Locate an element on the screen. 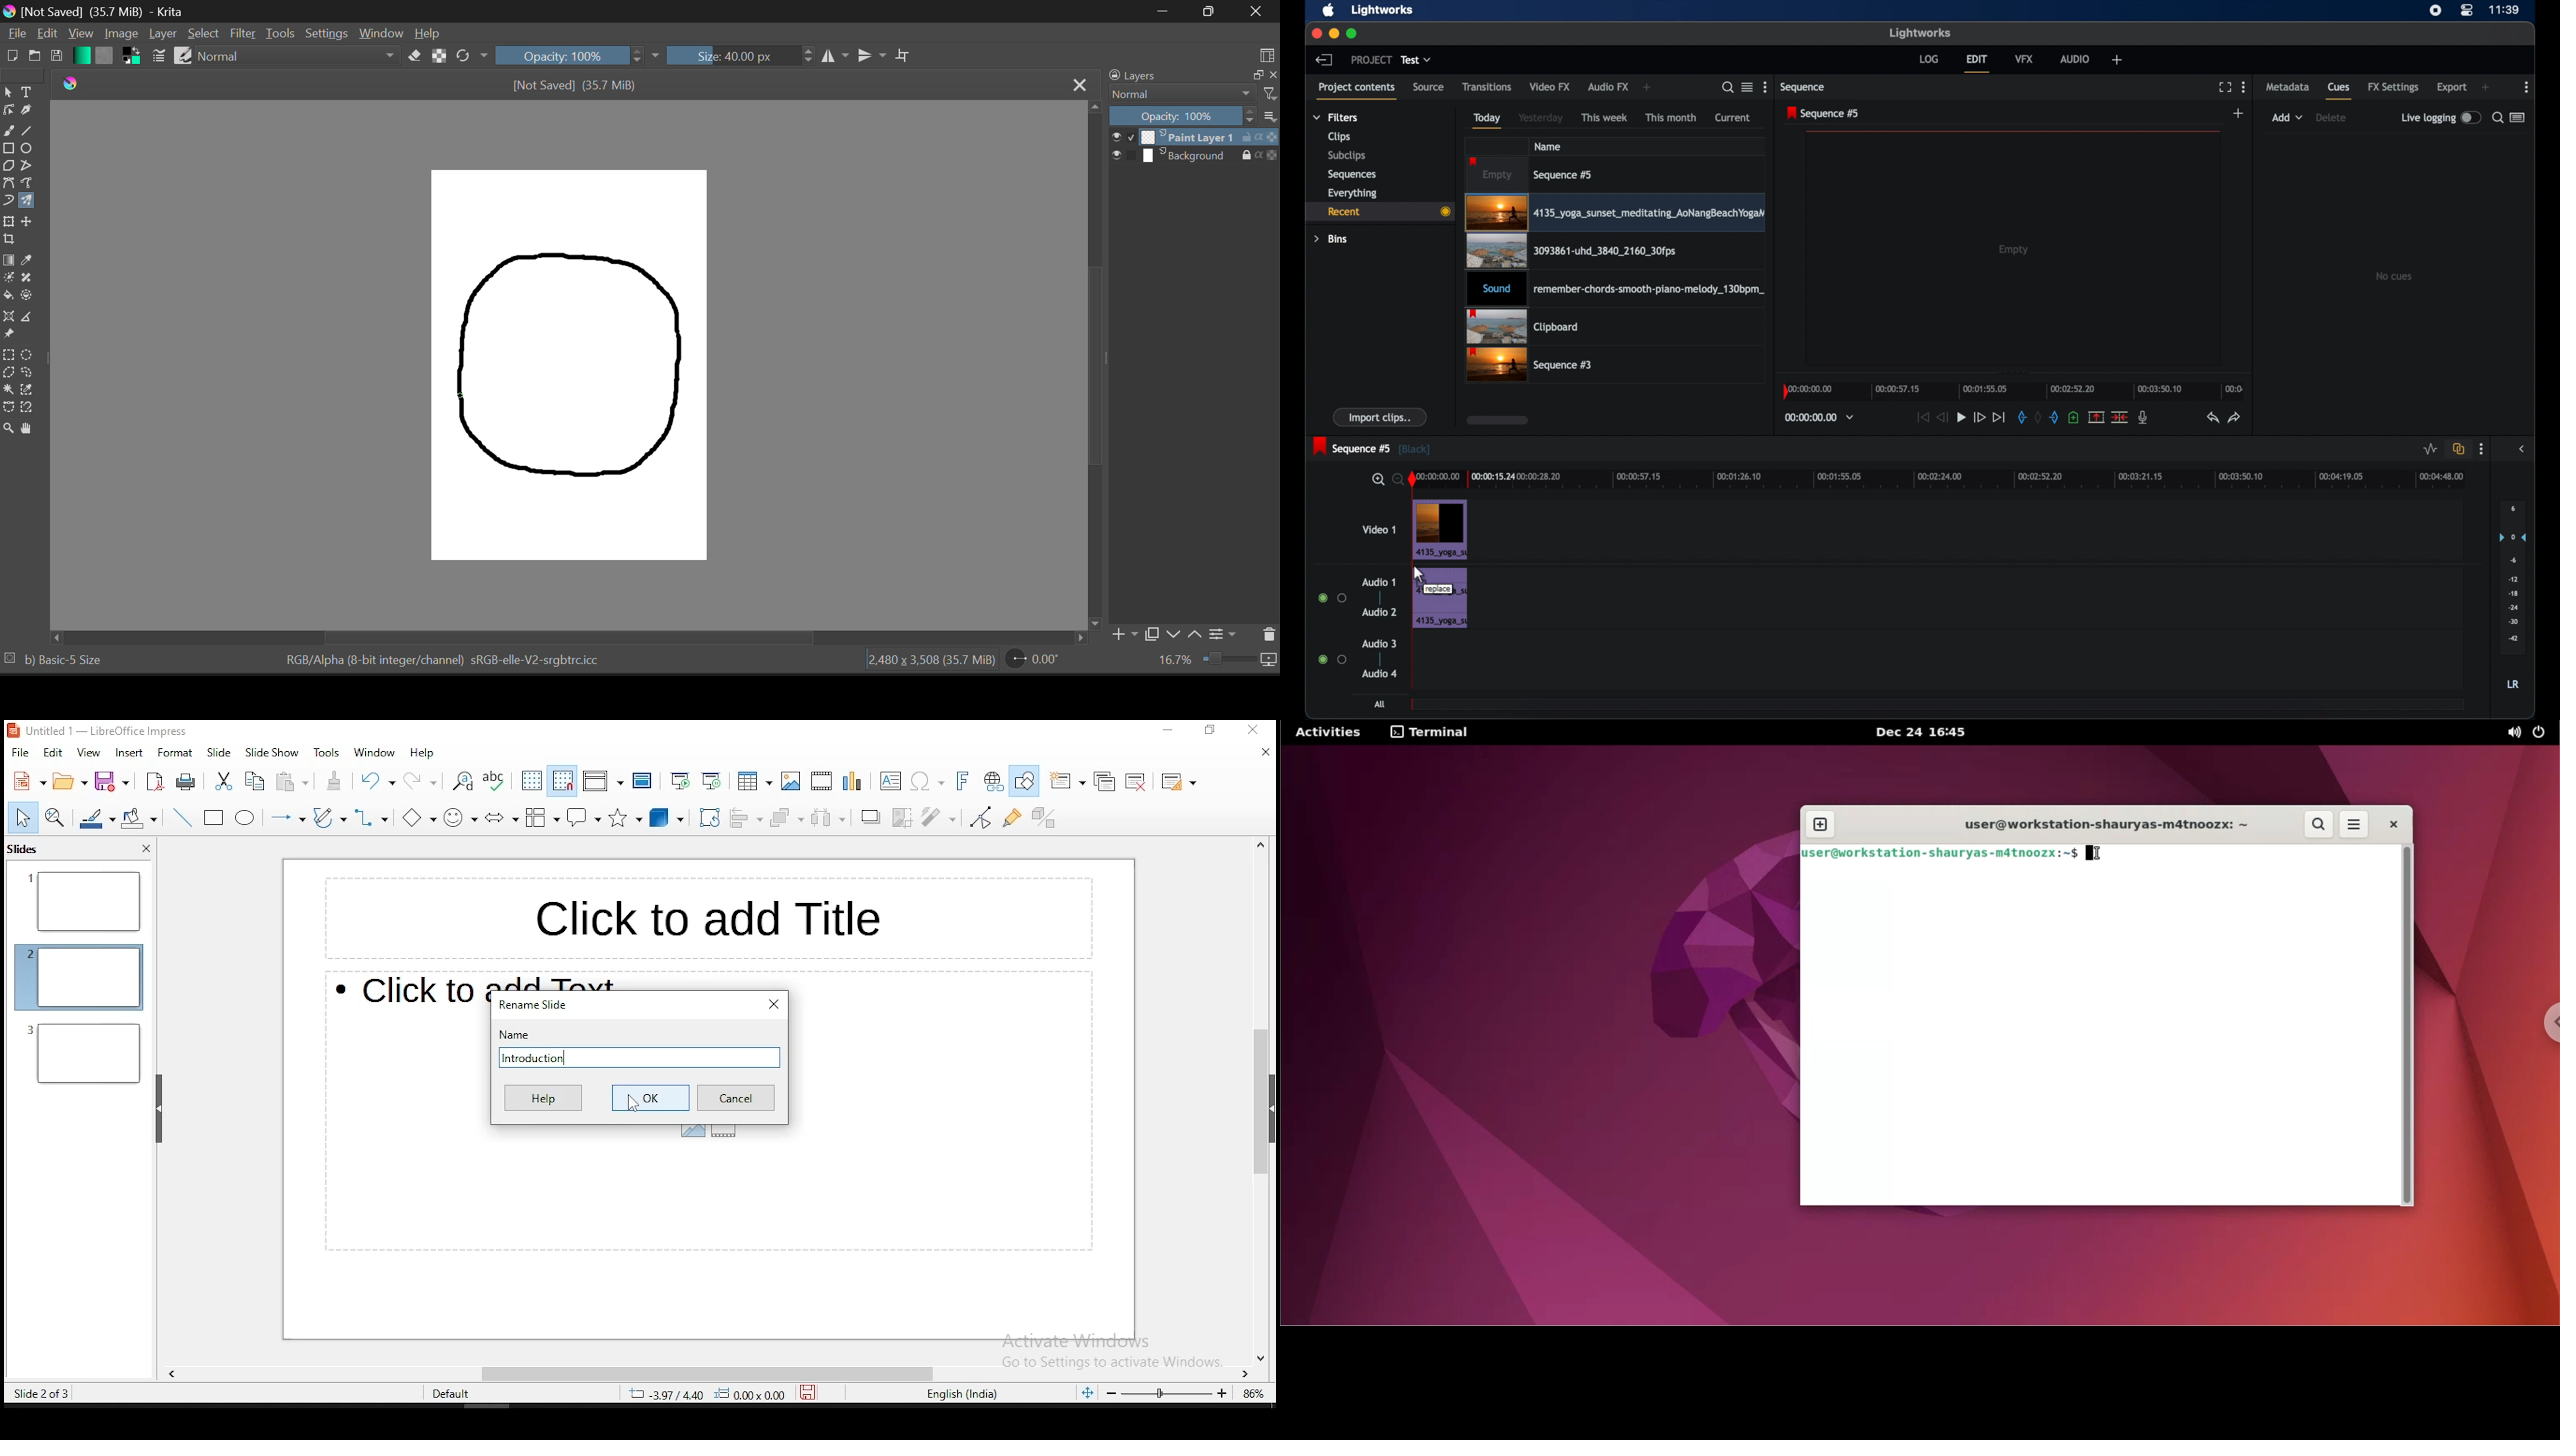  File is located at coordinates (15, 35).